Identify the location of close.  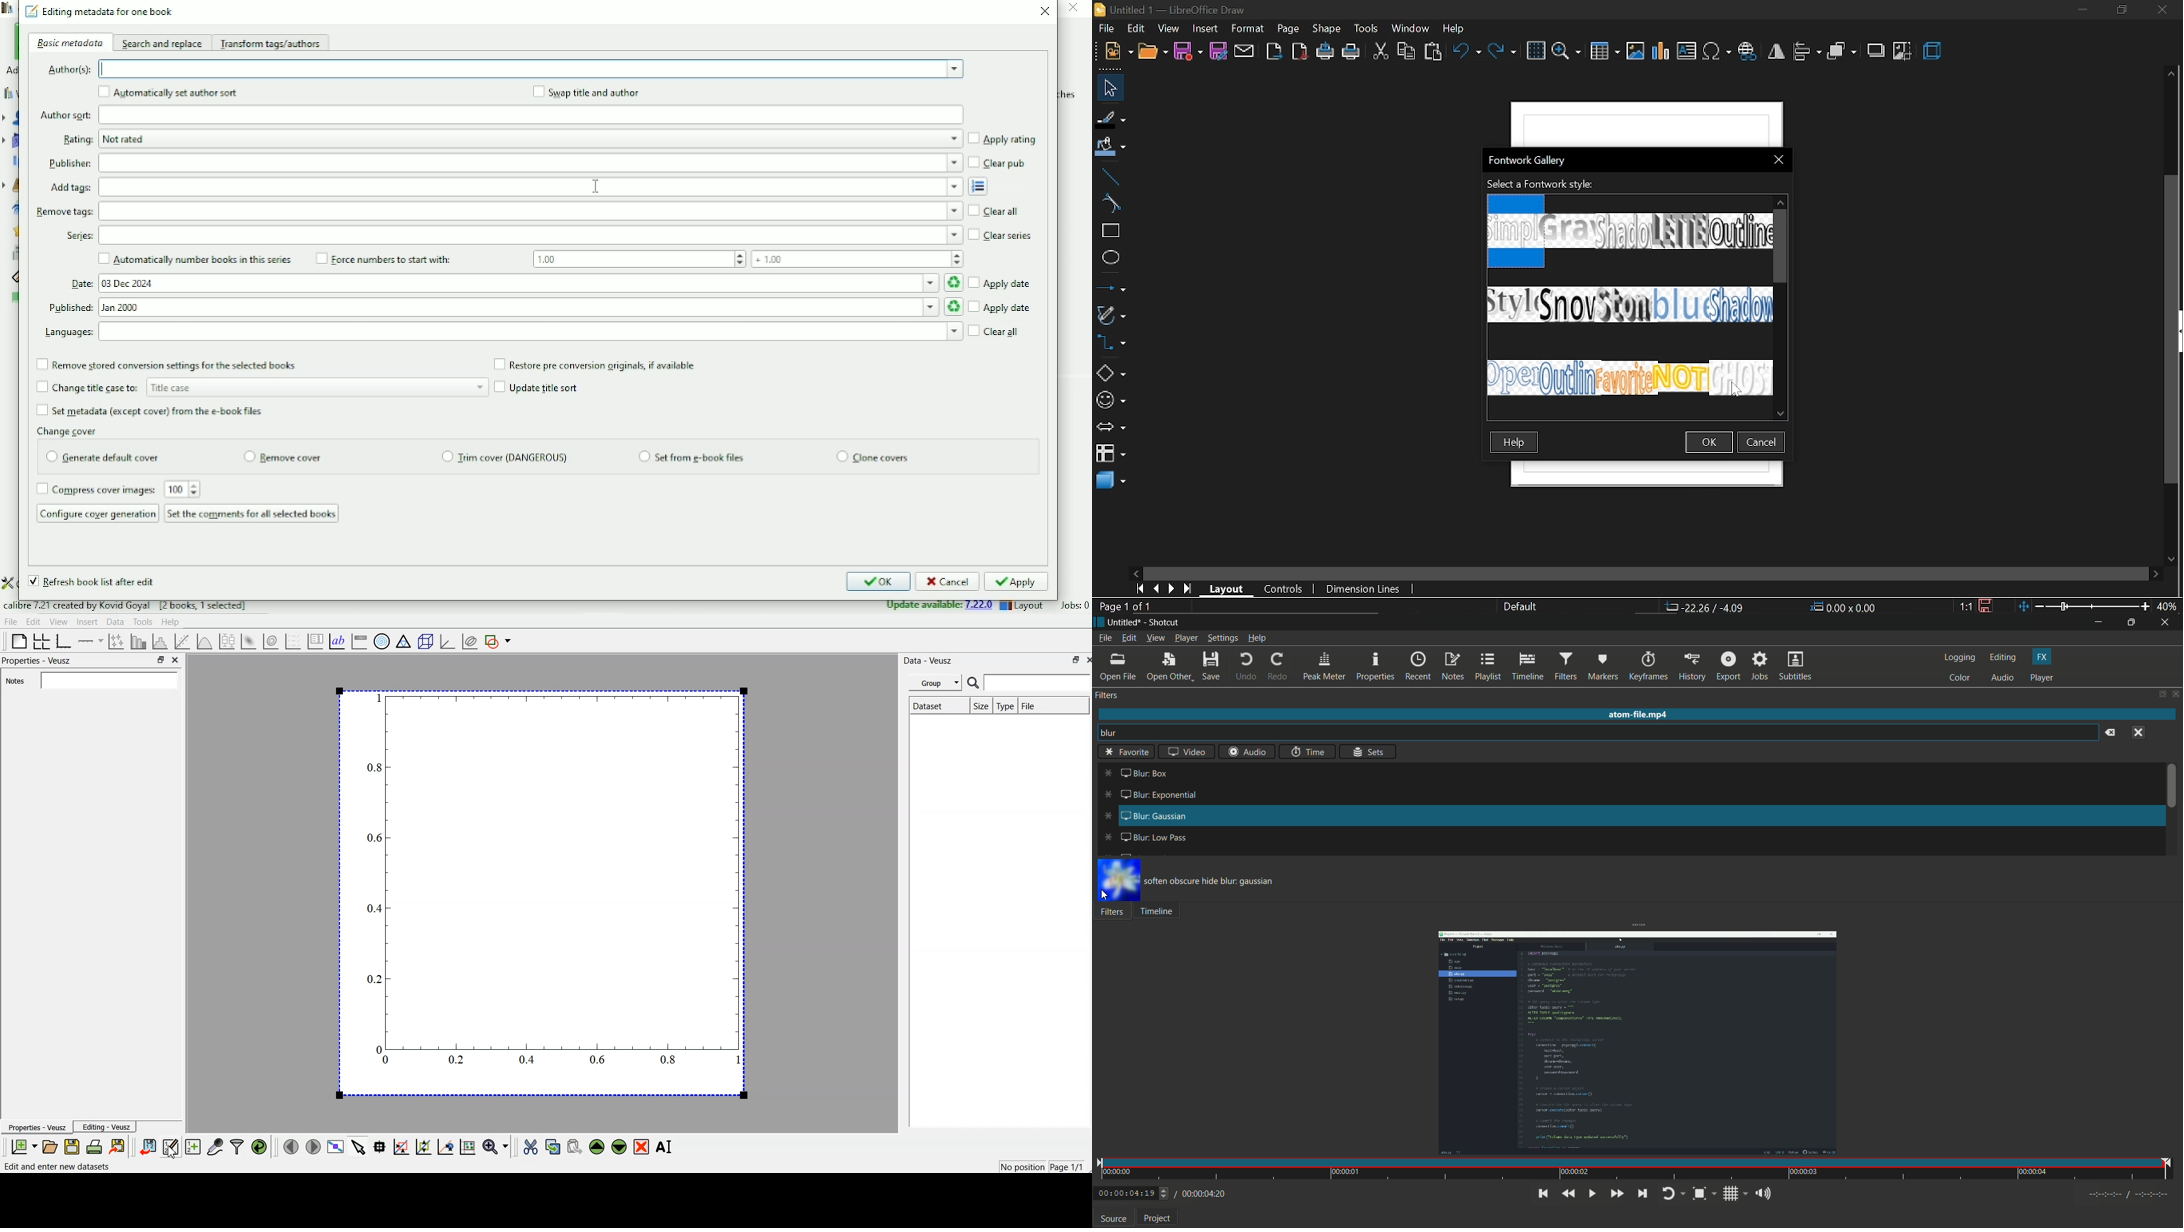
(2163, 11).